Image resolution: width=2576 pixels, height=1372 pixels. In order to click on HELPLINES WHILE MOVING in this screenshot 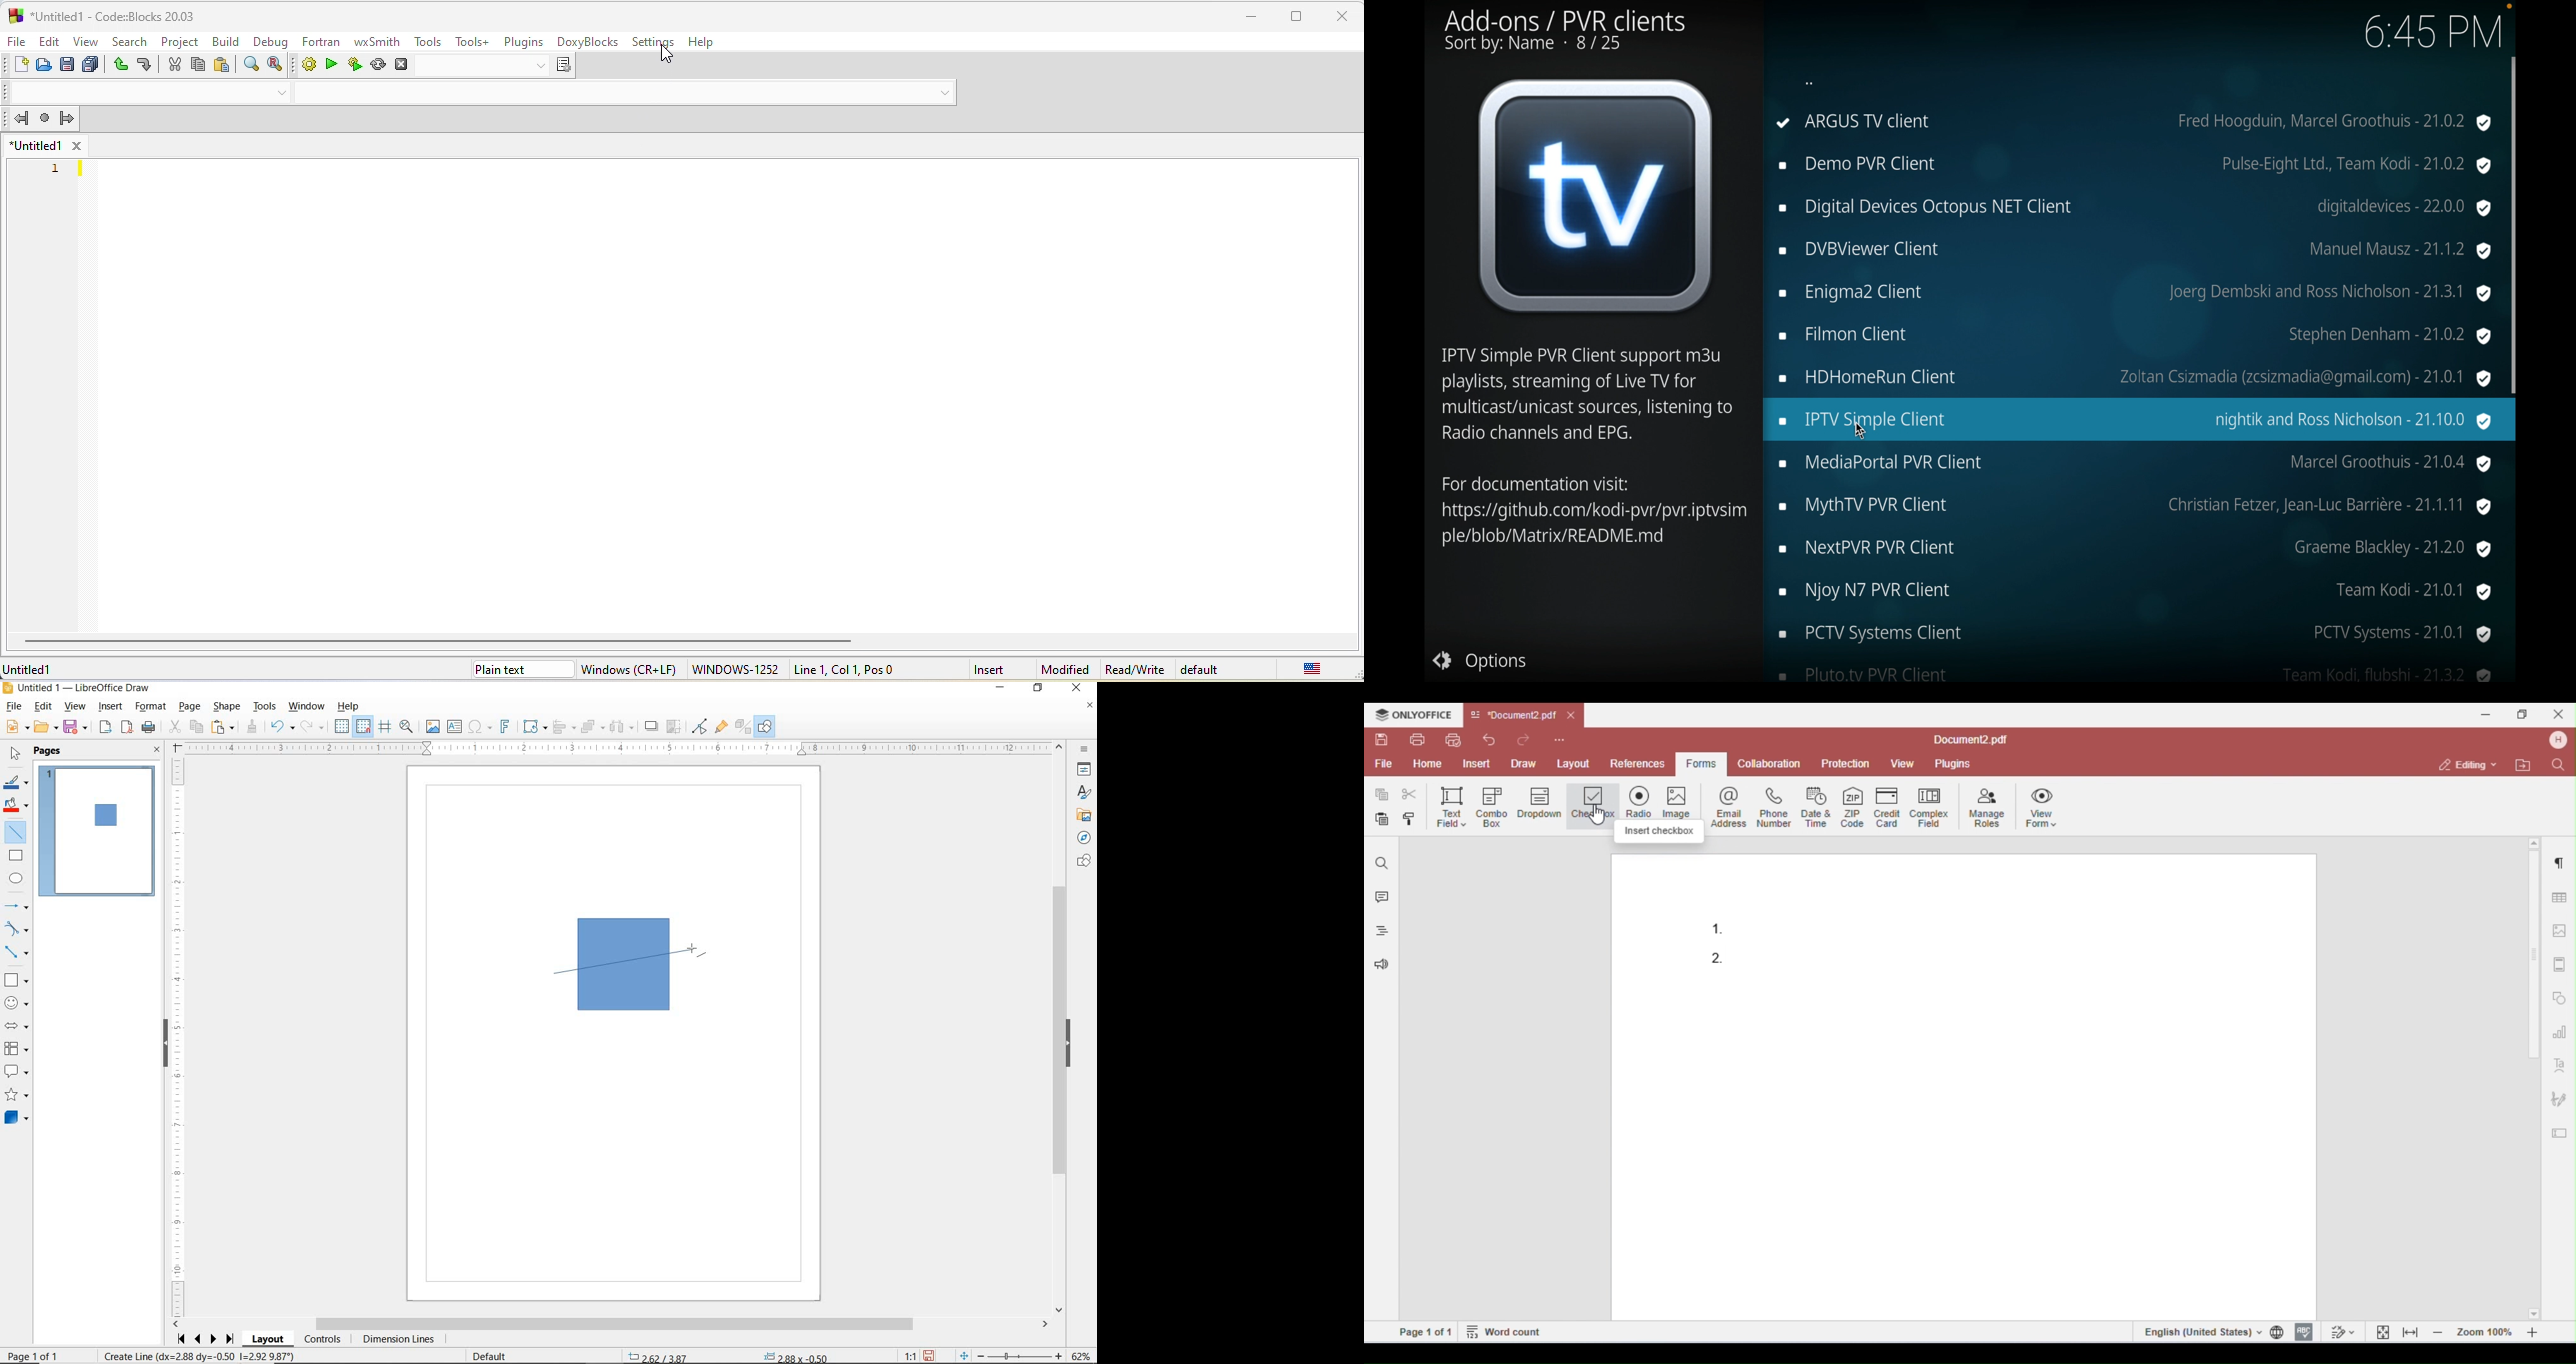, I will do `click(387, 728)`.